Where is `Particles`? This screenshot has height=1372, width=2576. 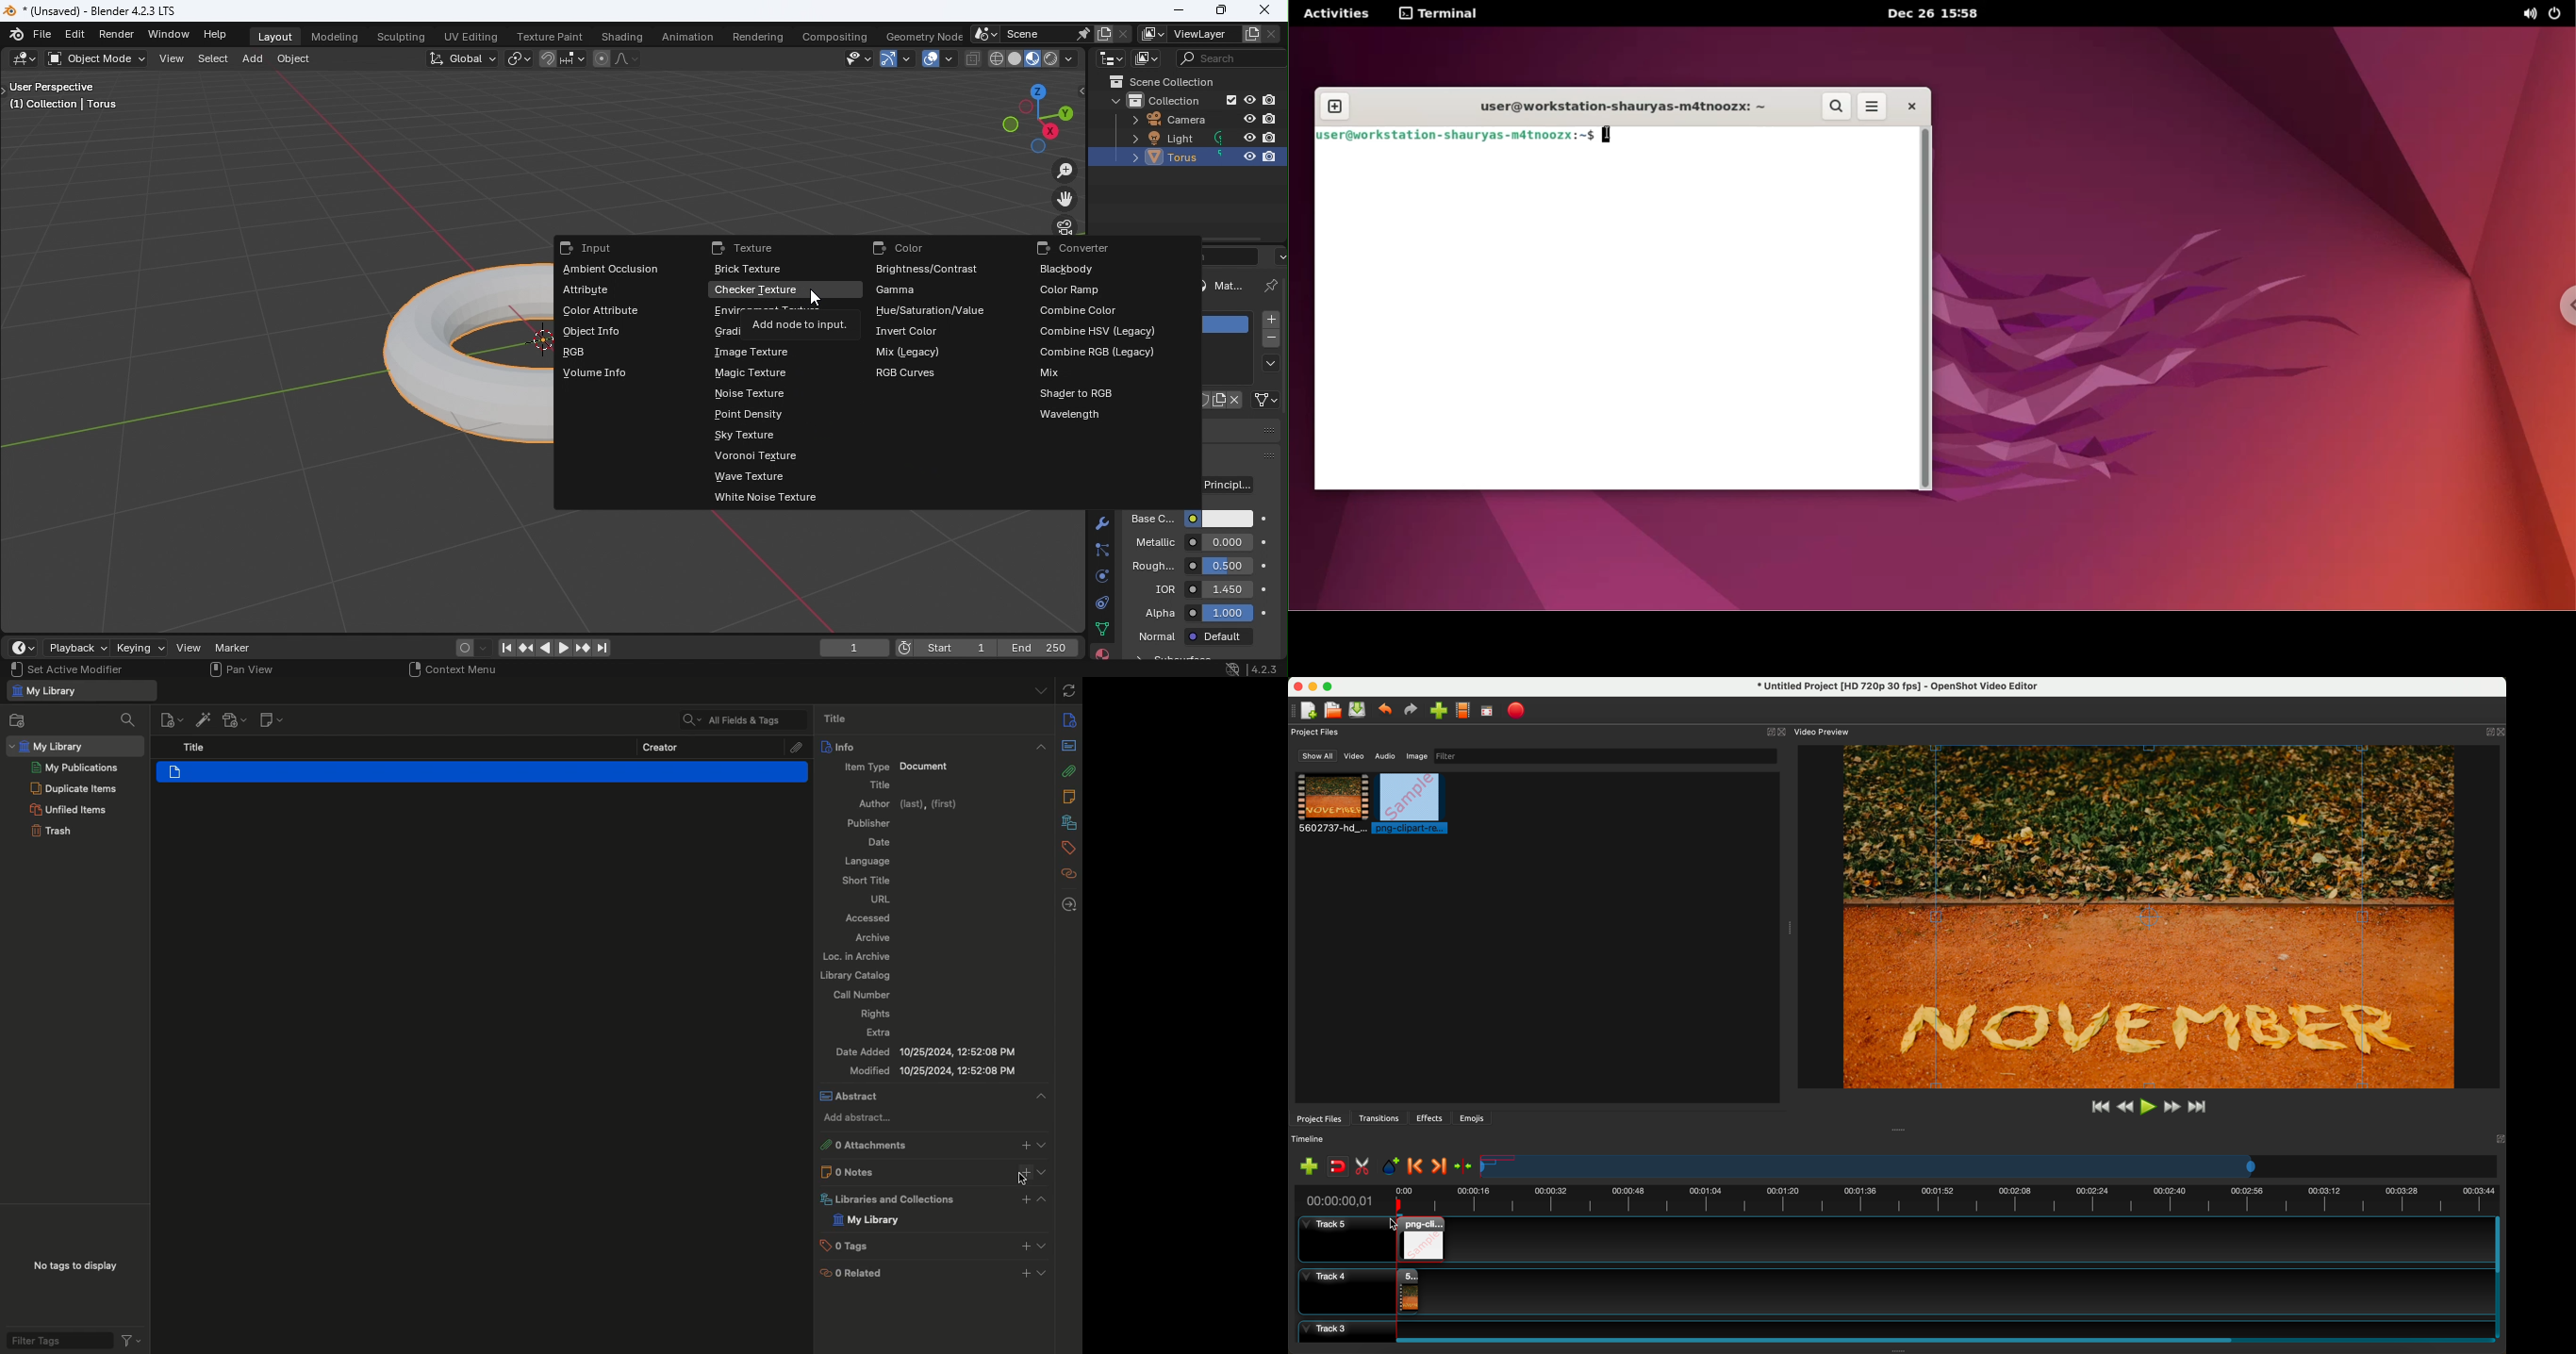
Particles is located at coordinates (1104, 551).